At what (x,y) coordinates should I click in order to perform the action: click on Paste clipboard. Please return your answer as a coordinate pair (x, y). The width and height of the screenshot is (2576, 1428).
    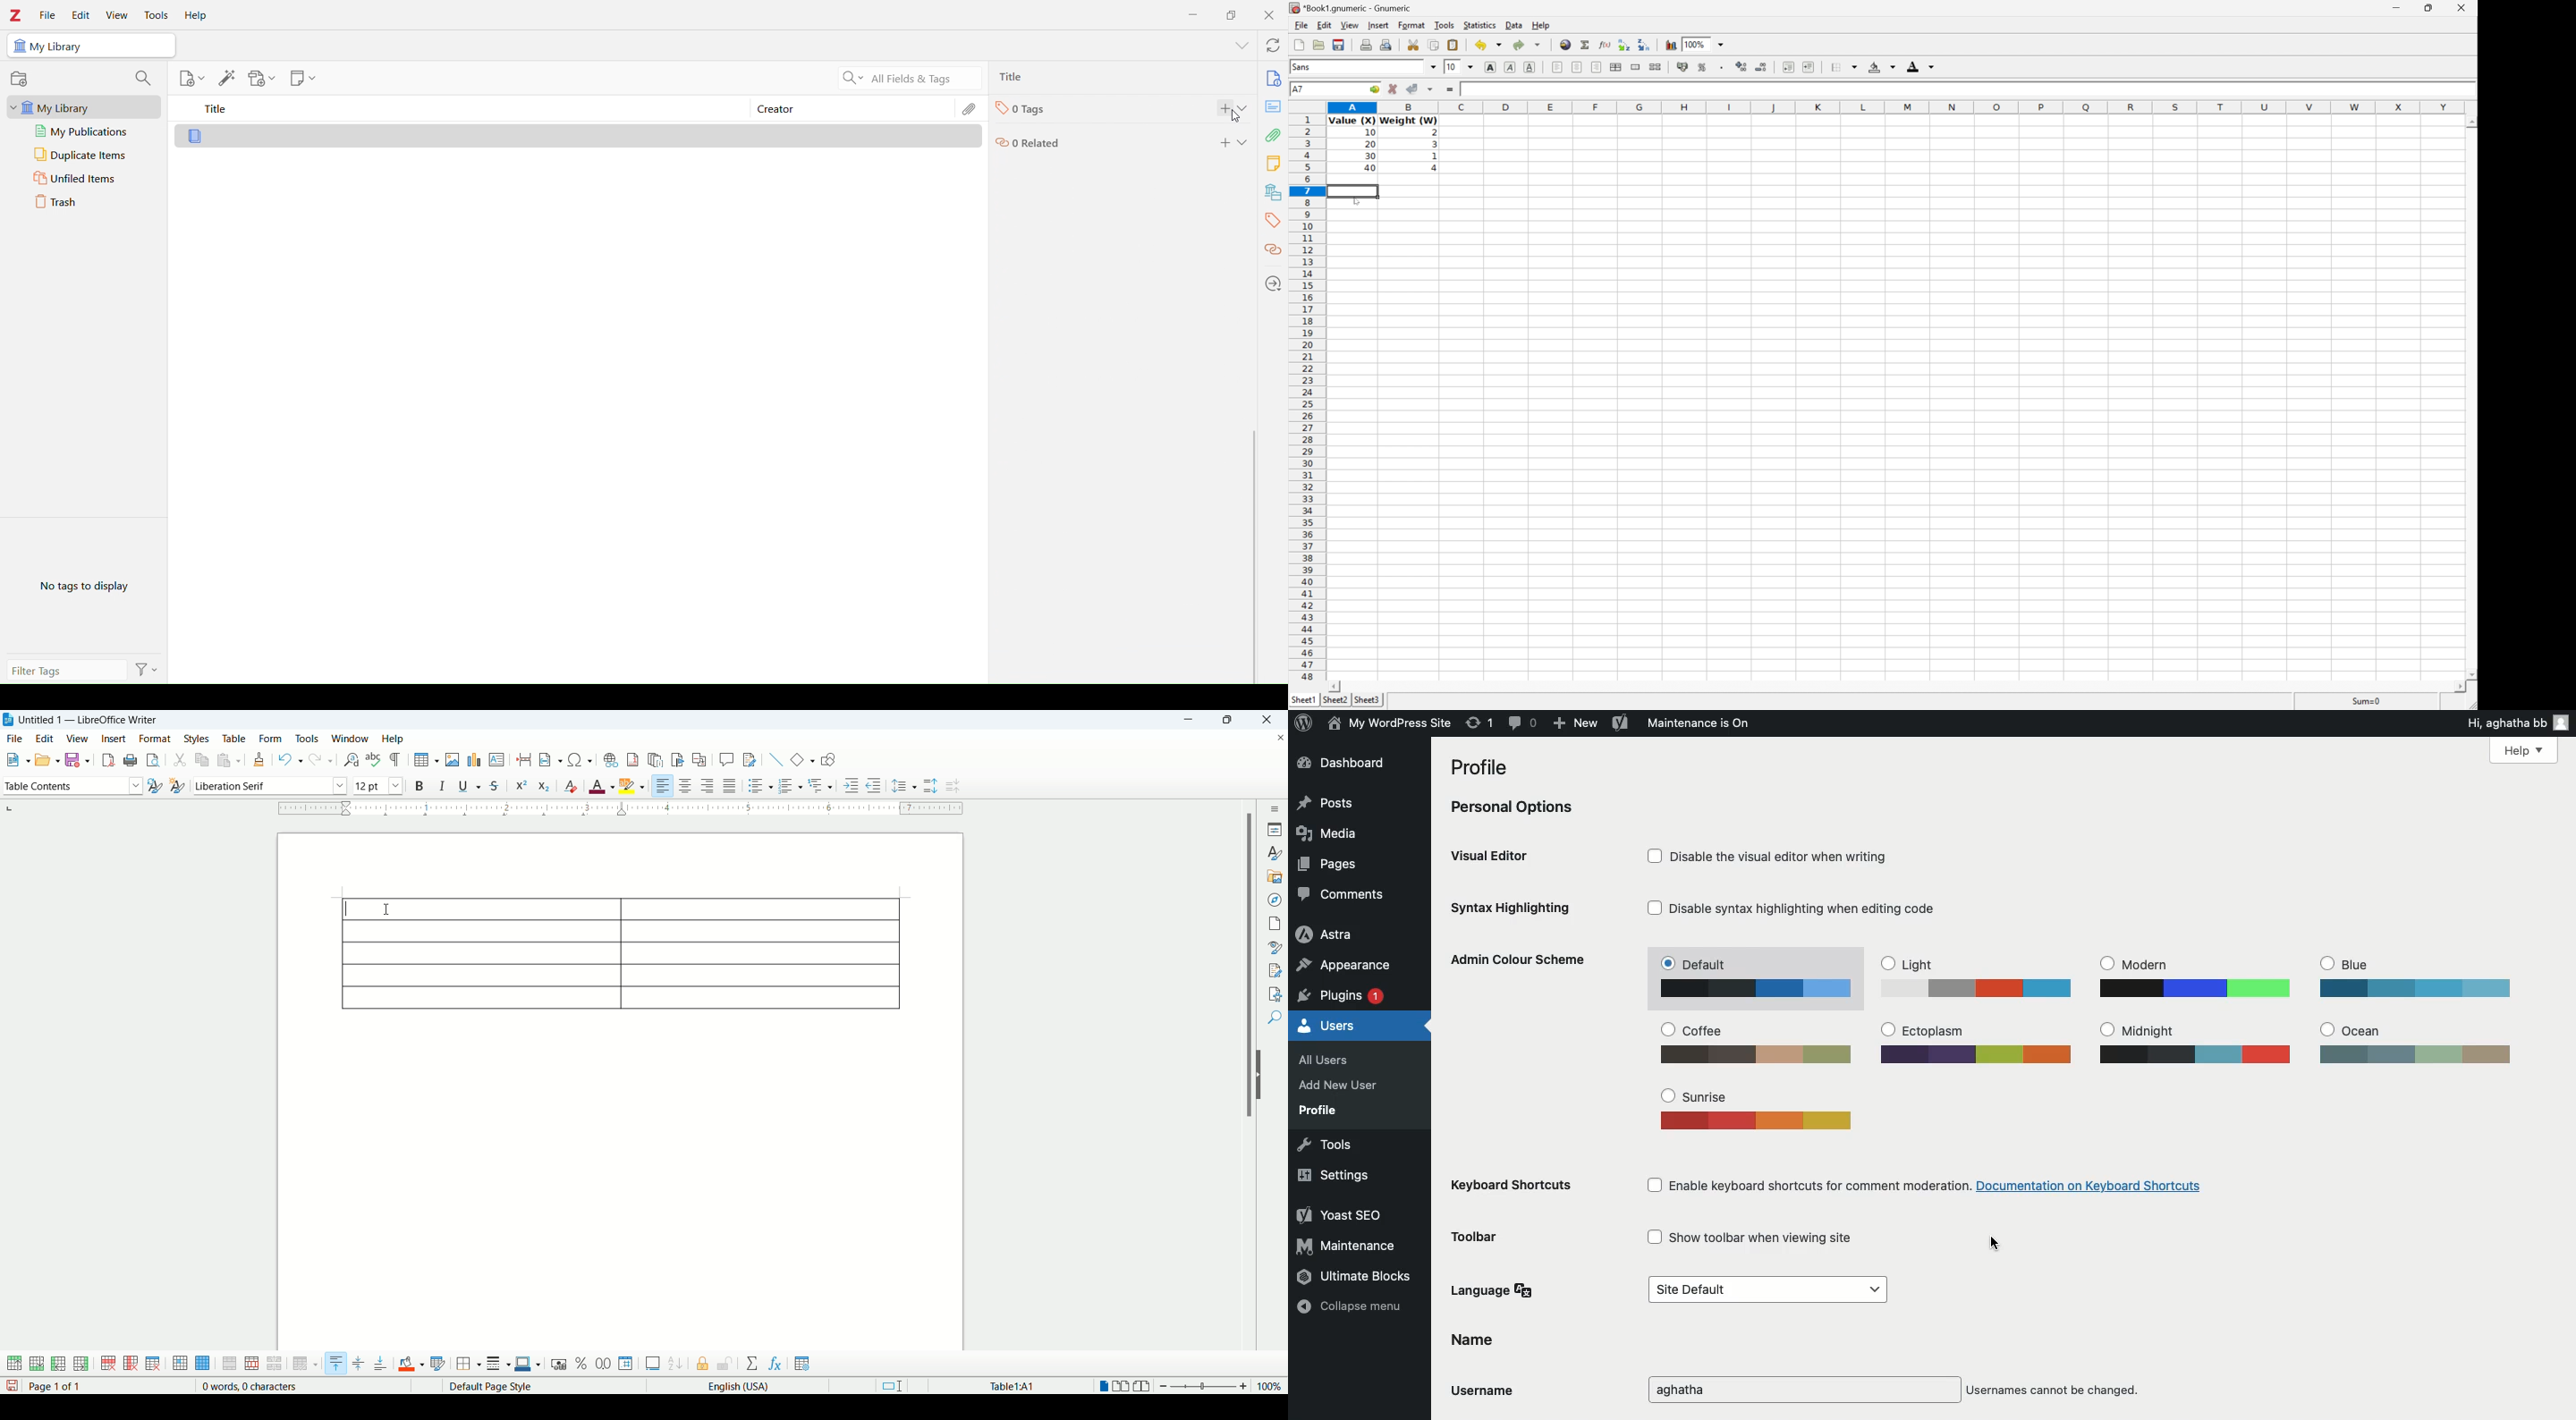
    Looking at the image, I should click on (1454, 43).